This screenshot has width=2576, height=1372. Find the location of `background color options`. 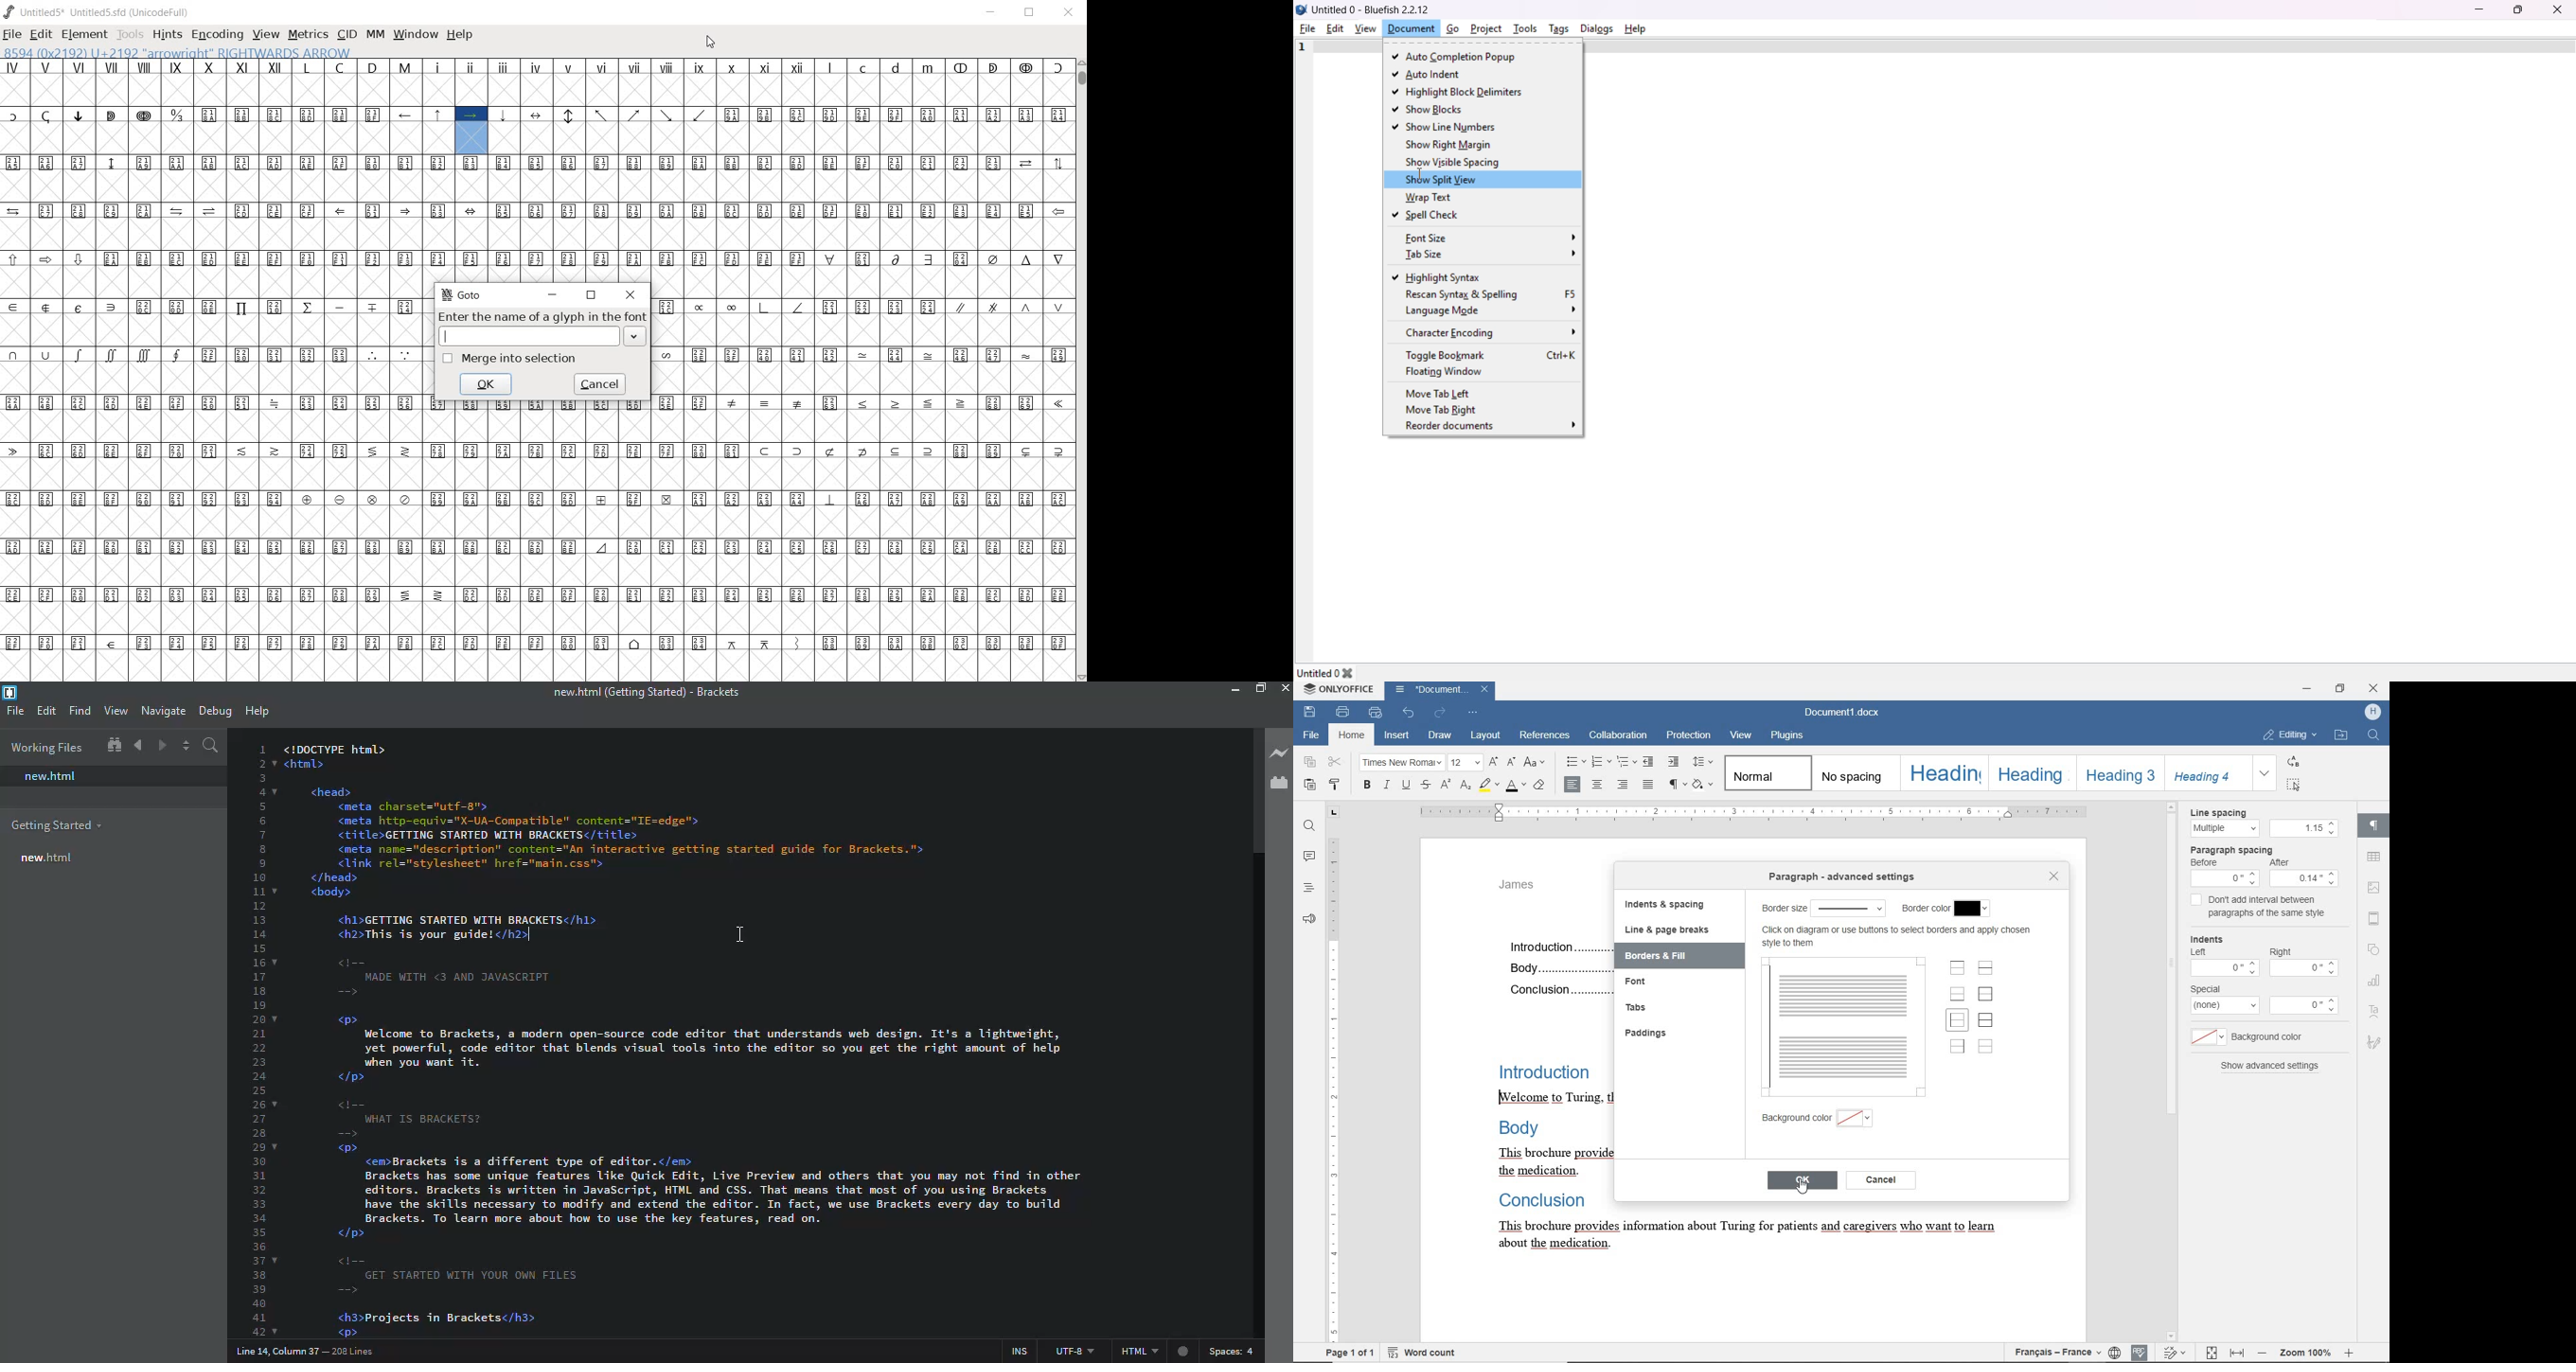

background color options is located at coordinates (1856, 1120).